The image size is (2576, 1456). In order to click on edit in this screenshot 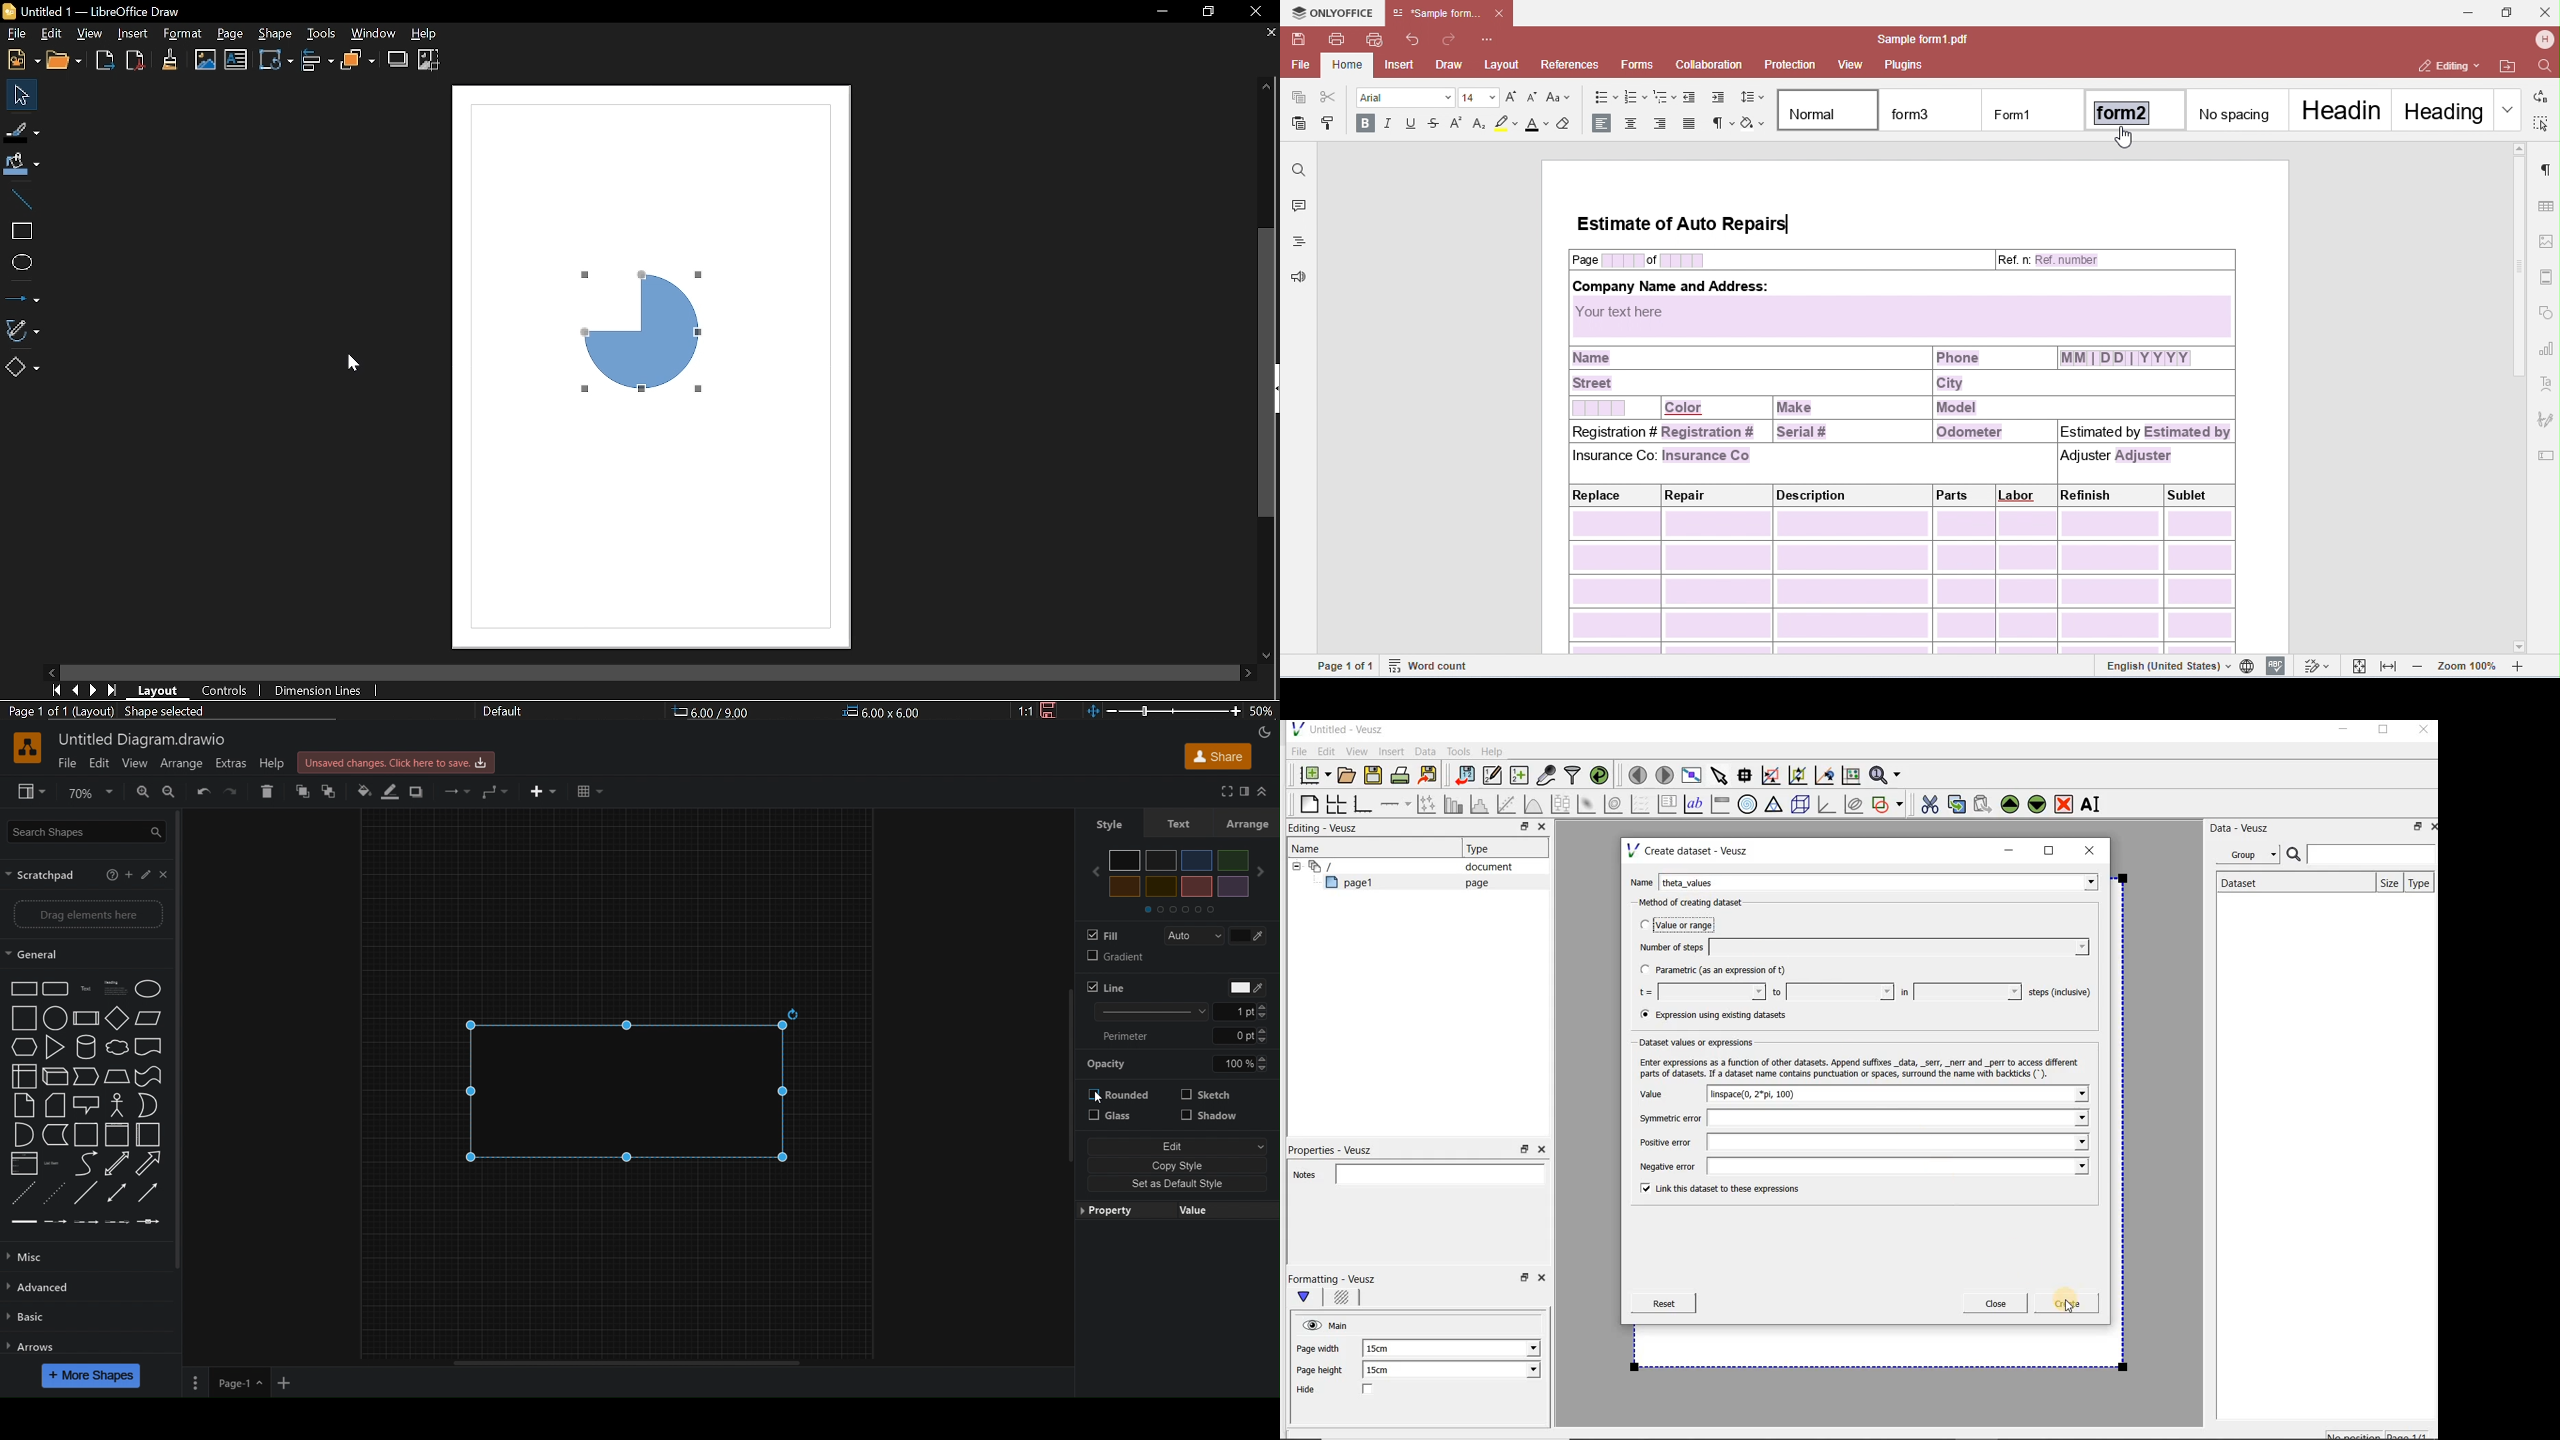, I will do `click(148, 876)`.